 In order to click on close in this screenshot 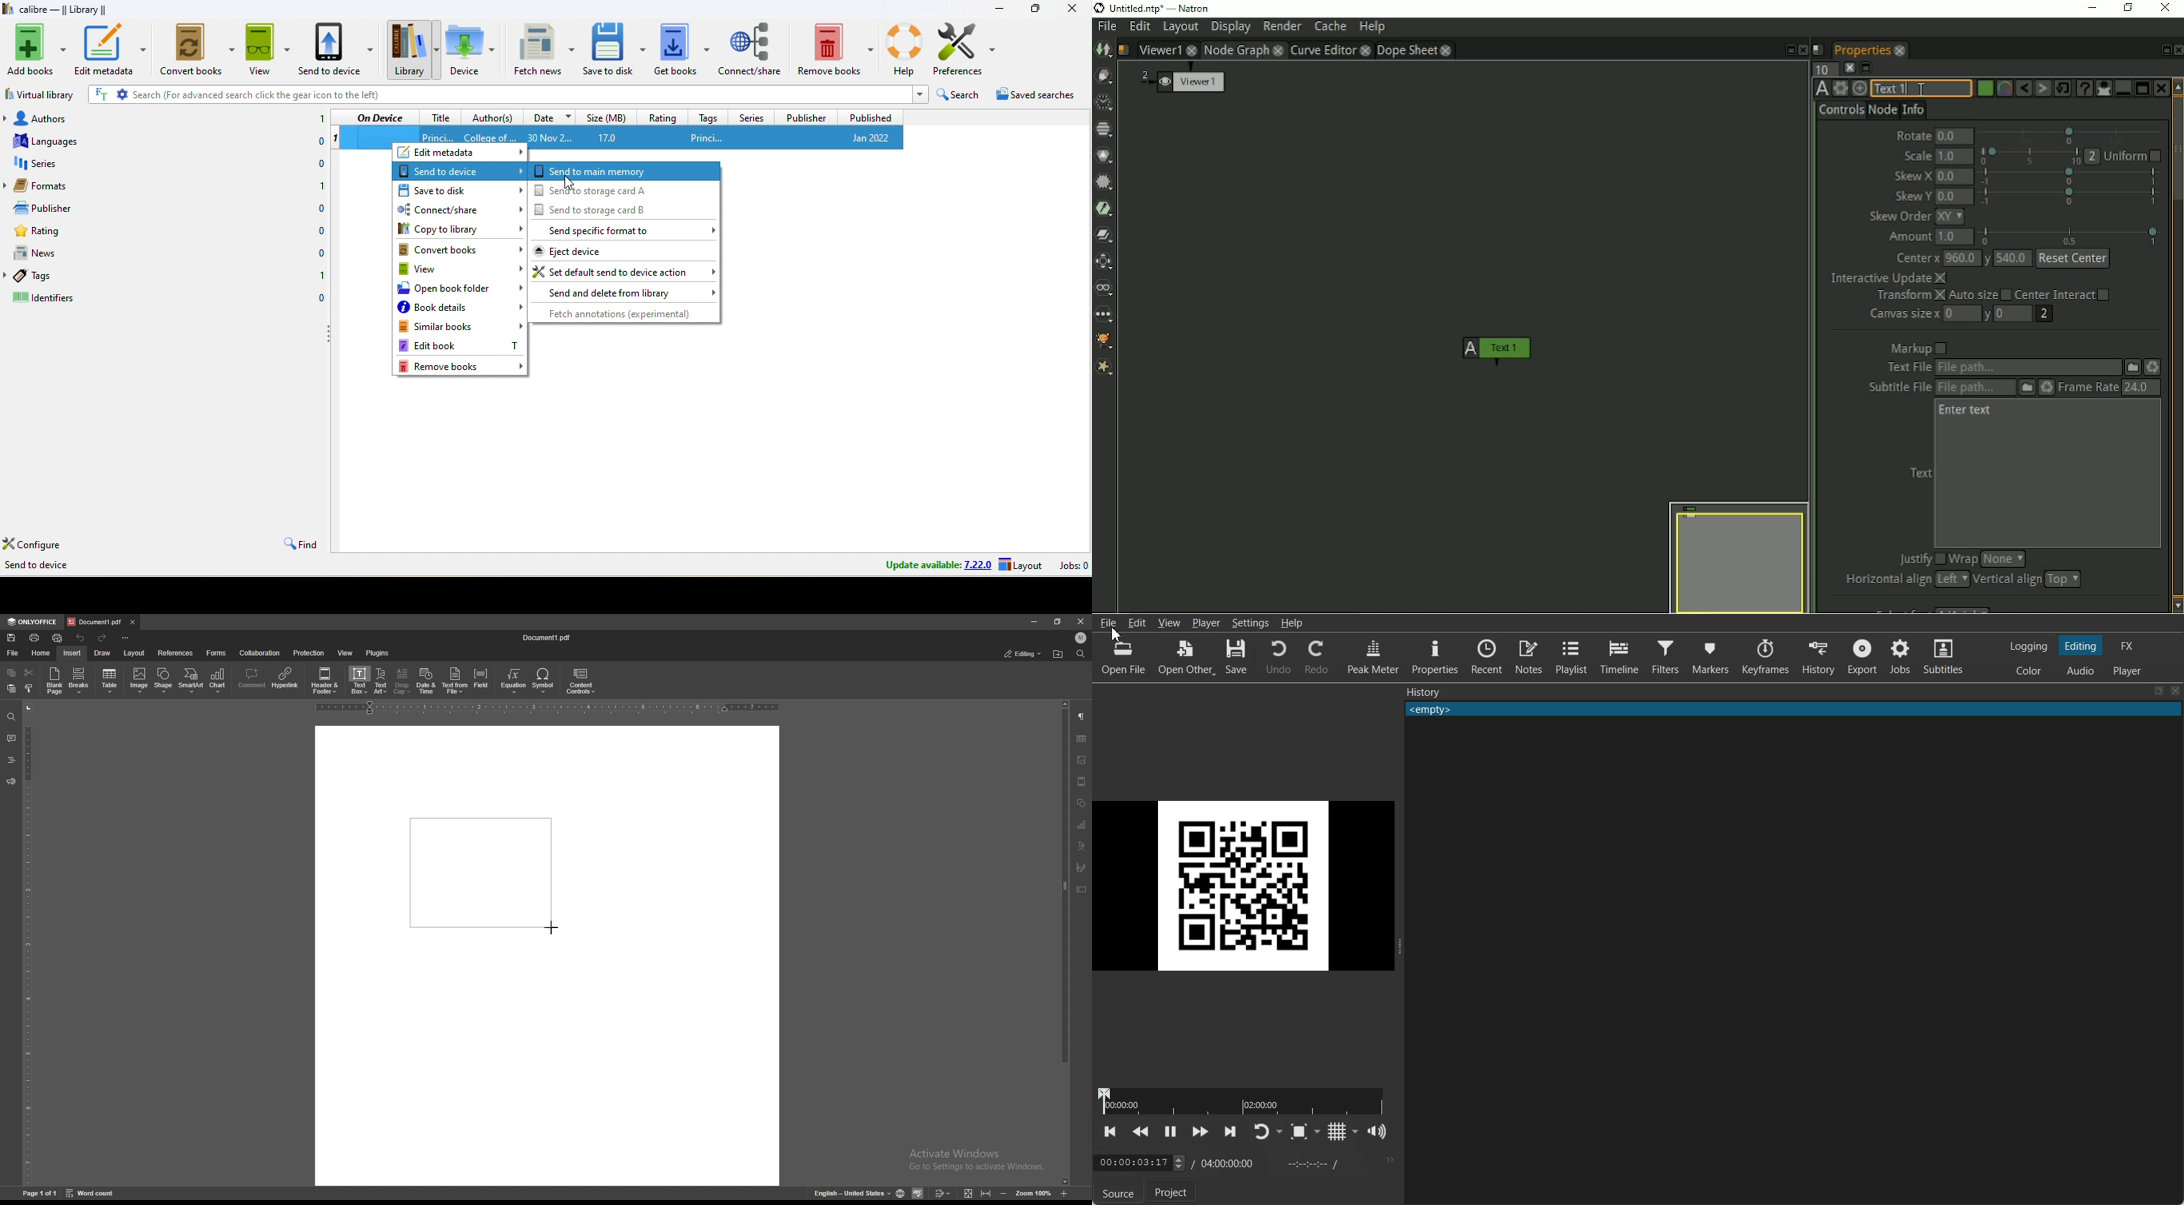, I will do `click(1366, 50)`.